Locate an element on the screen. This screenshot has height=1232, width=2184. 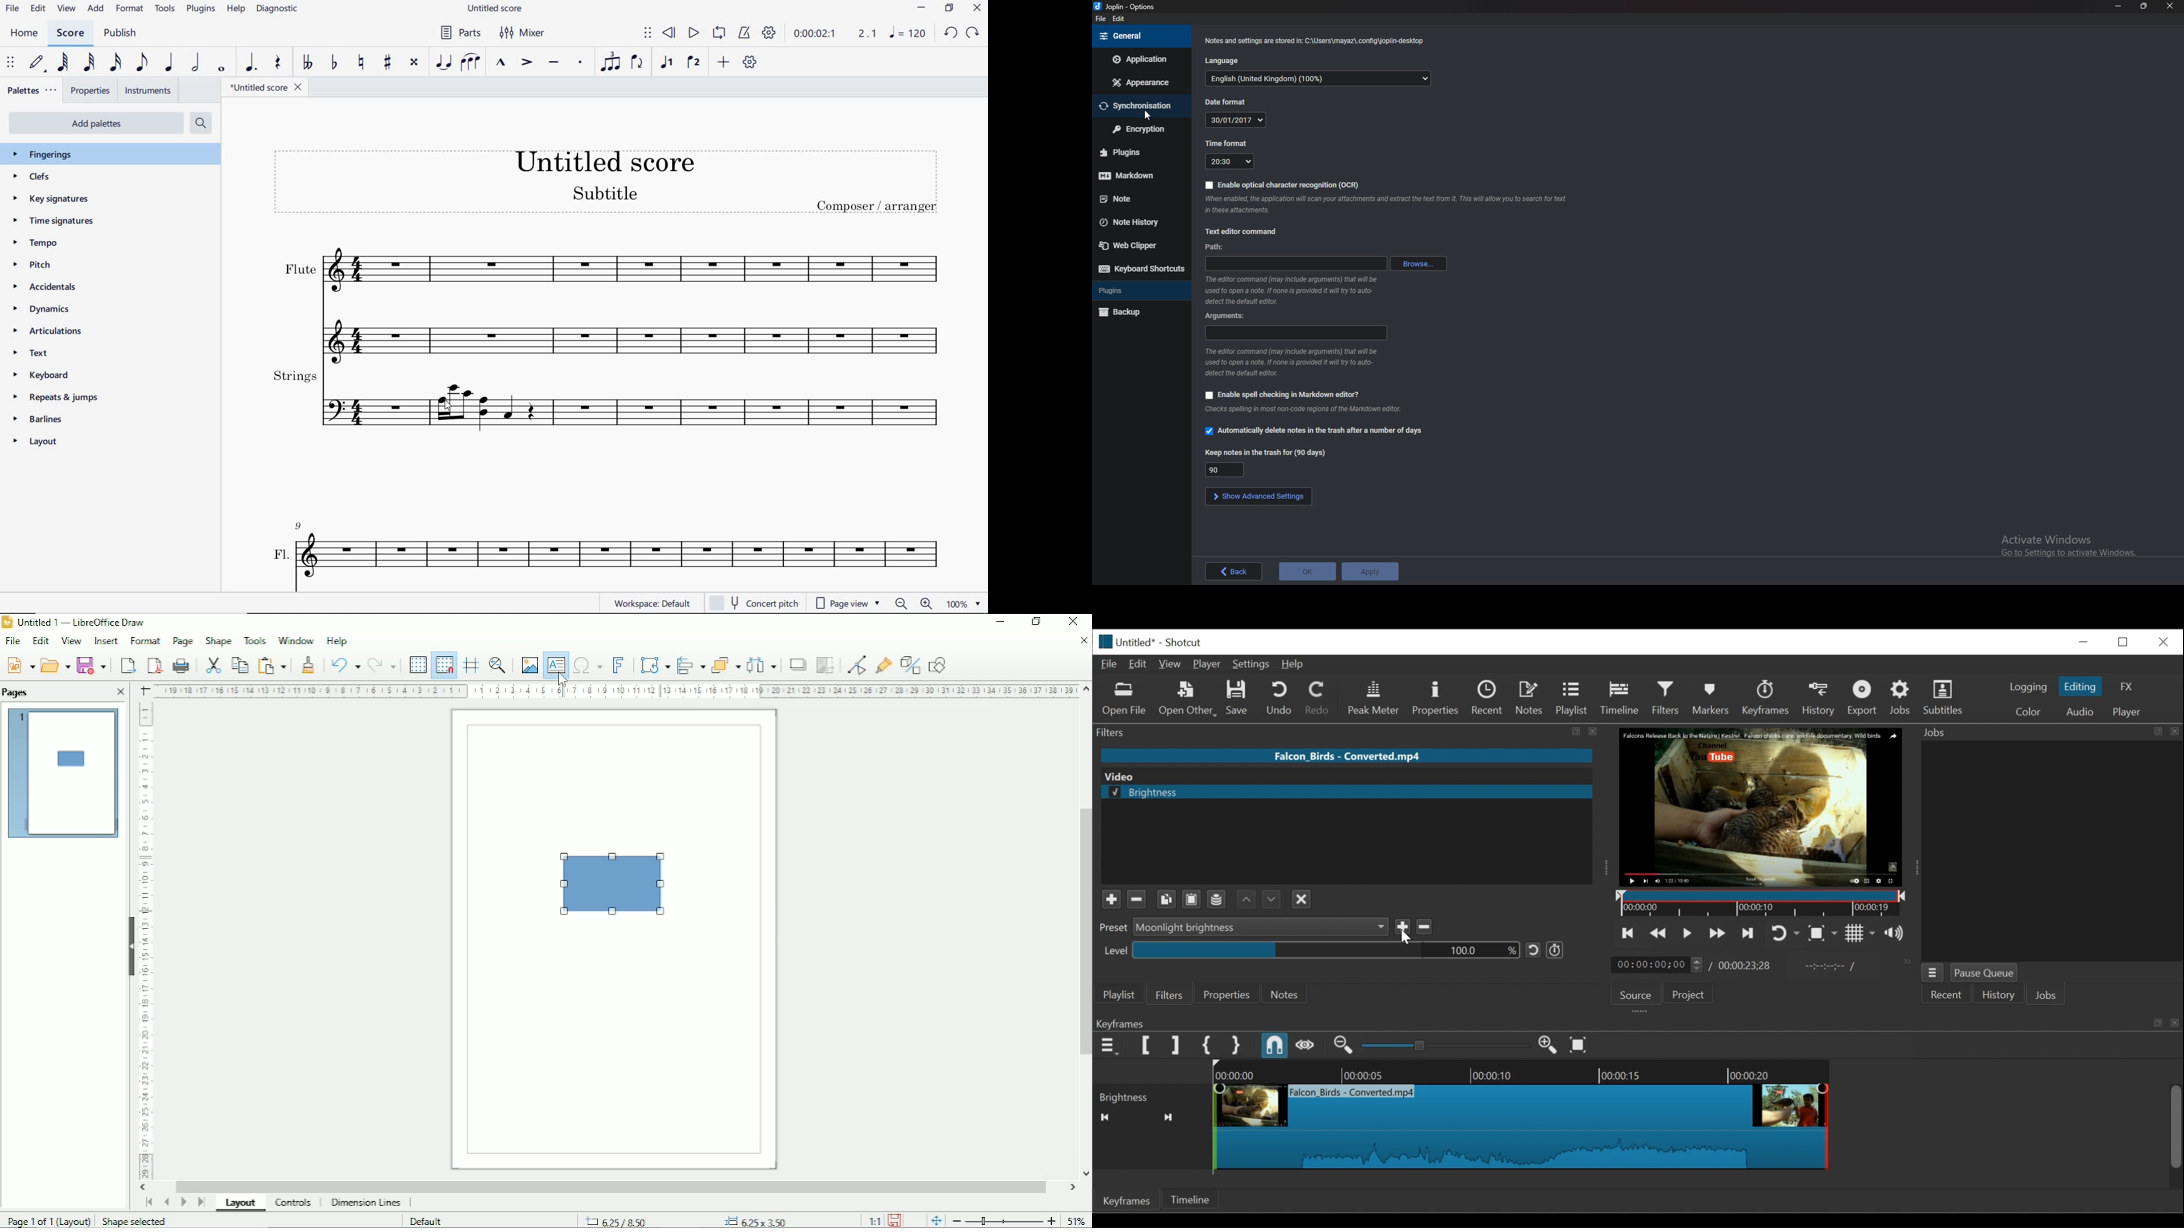
Audio is located at coordinates (2082, 711).